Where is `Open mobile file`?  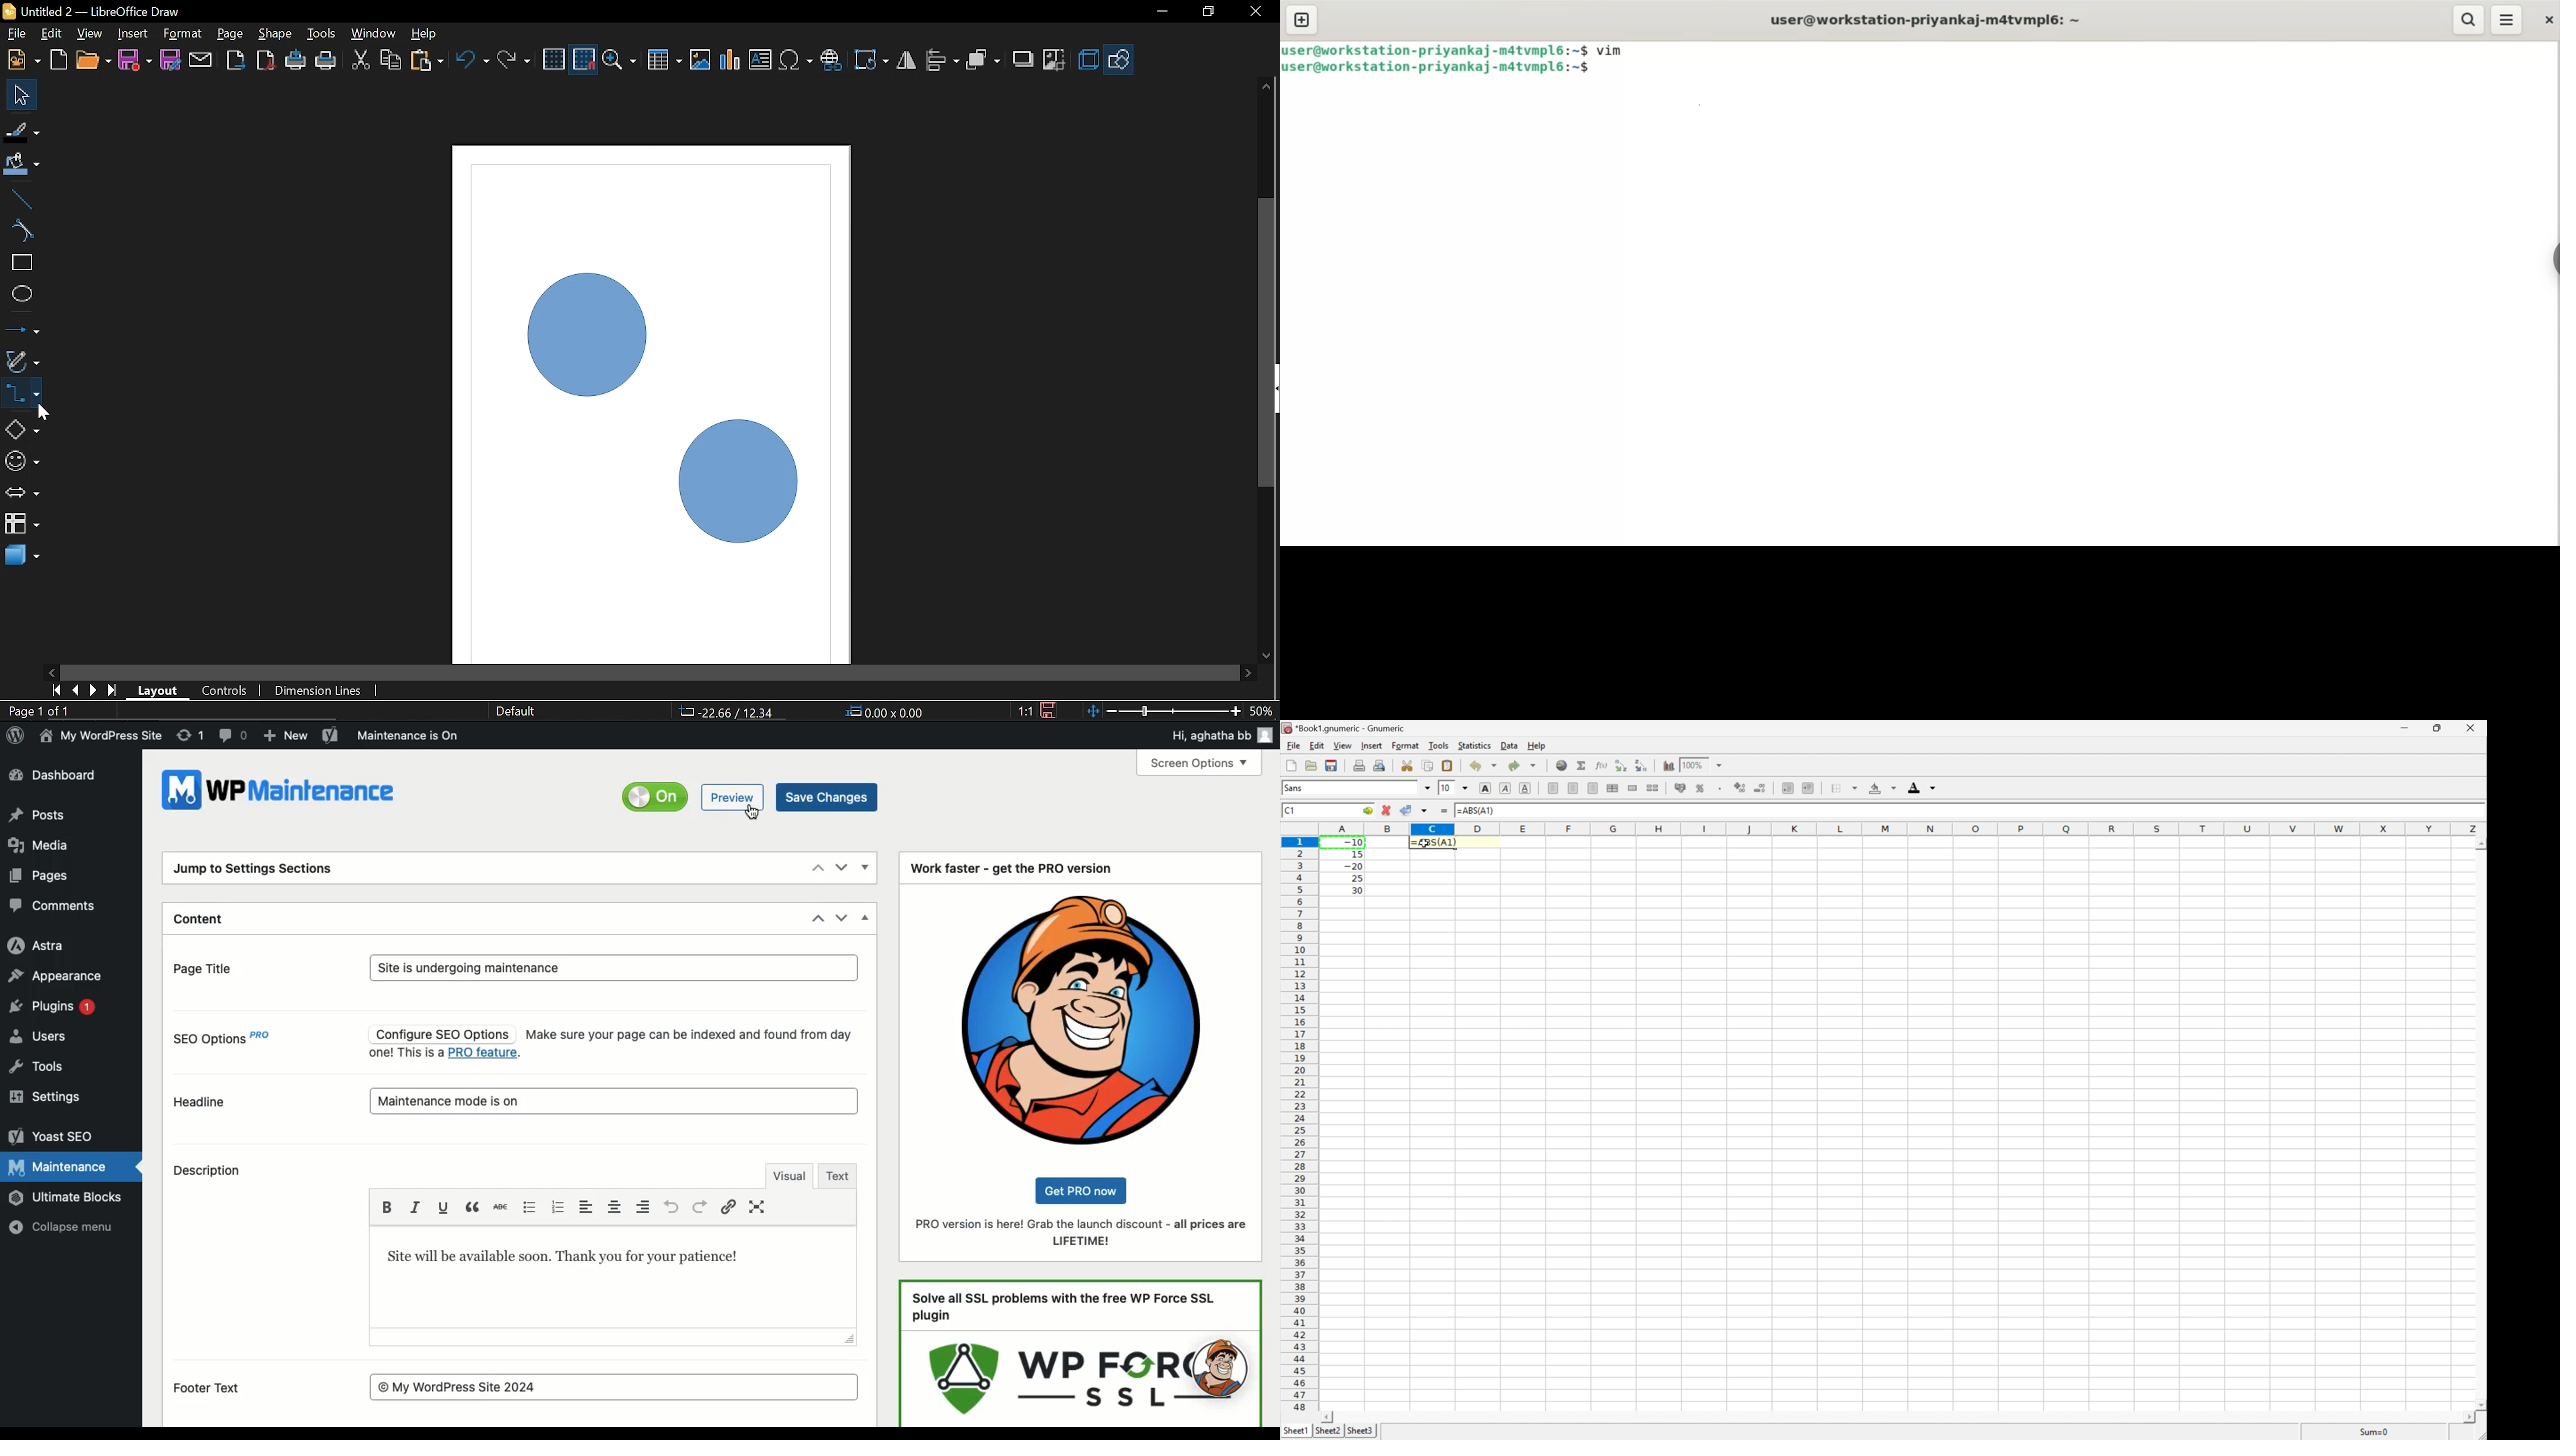
Open mobile file is located at coordinates (1330, 765).